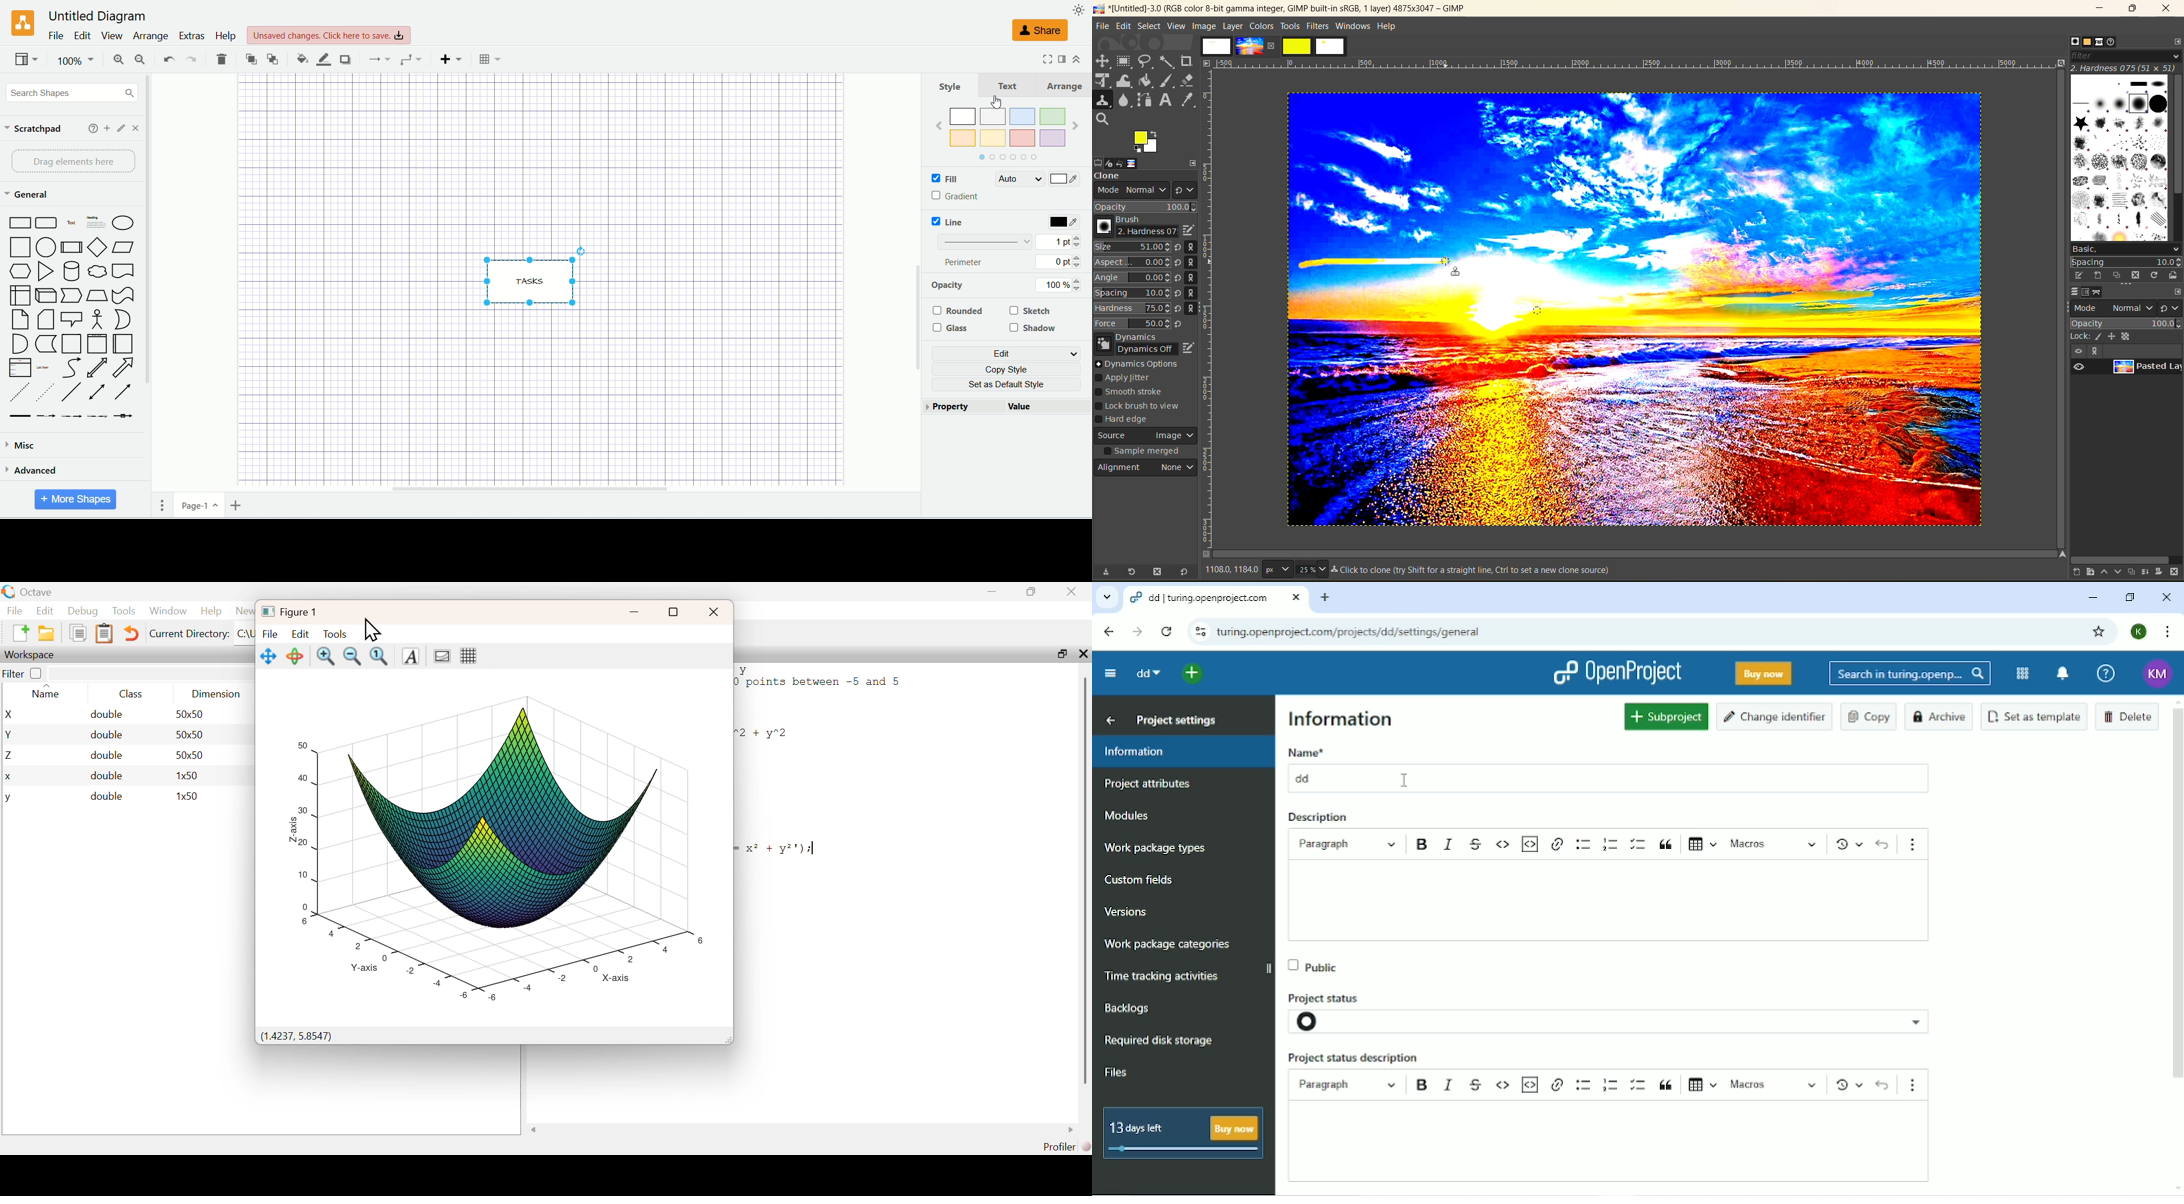 The width and height of the screenshot is (2184, 1204). Describe the element at coordinates (217, 694) in the screenshot. I see `Dimension` at that location.